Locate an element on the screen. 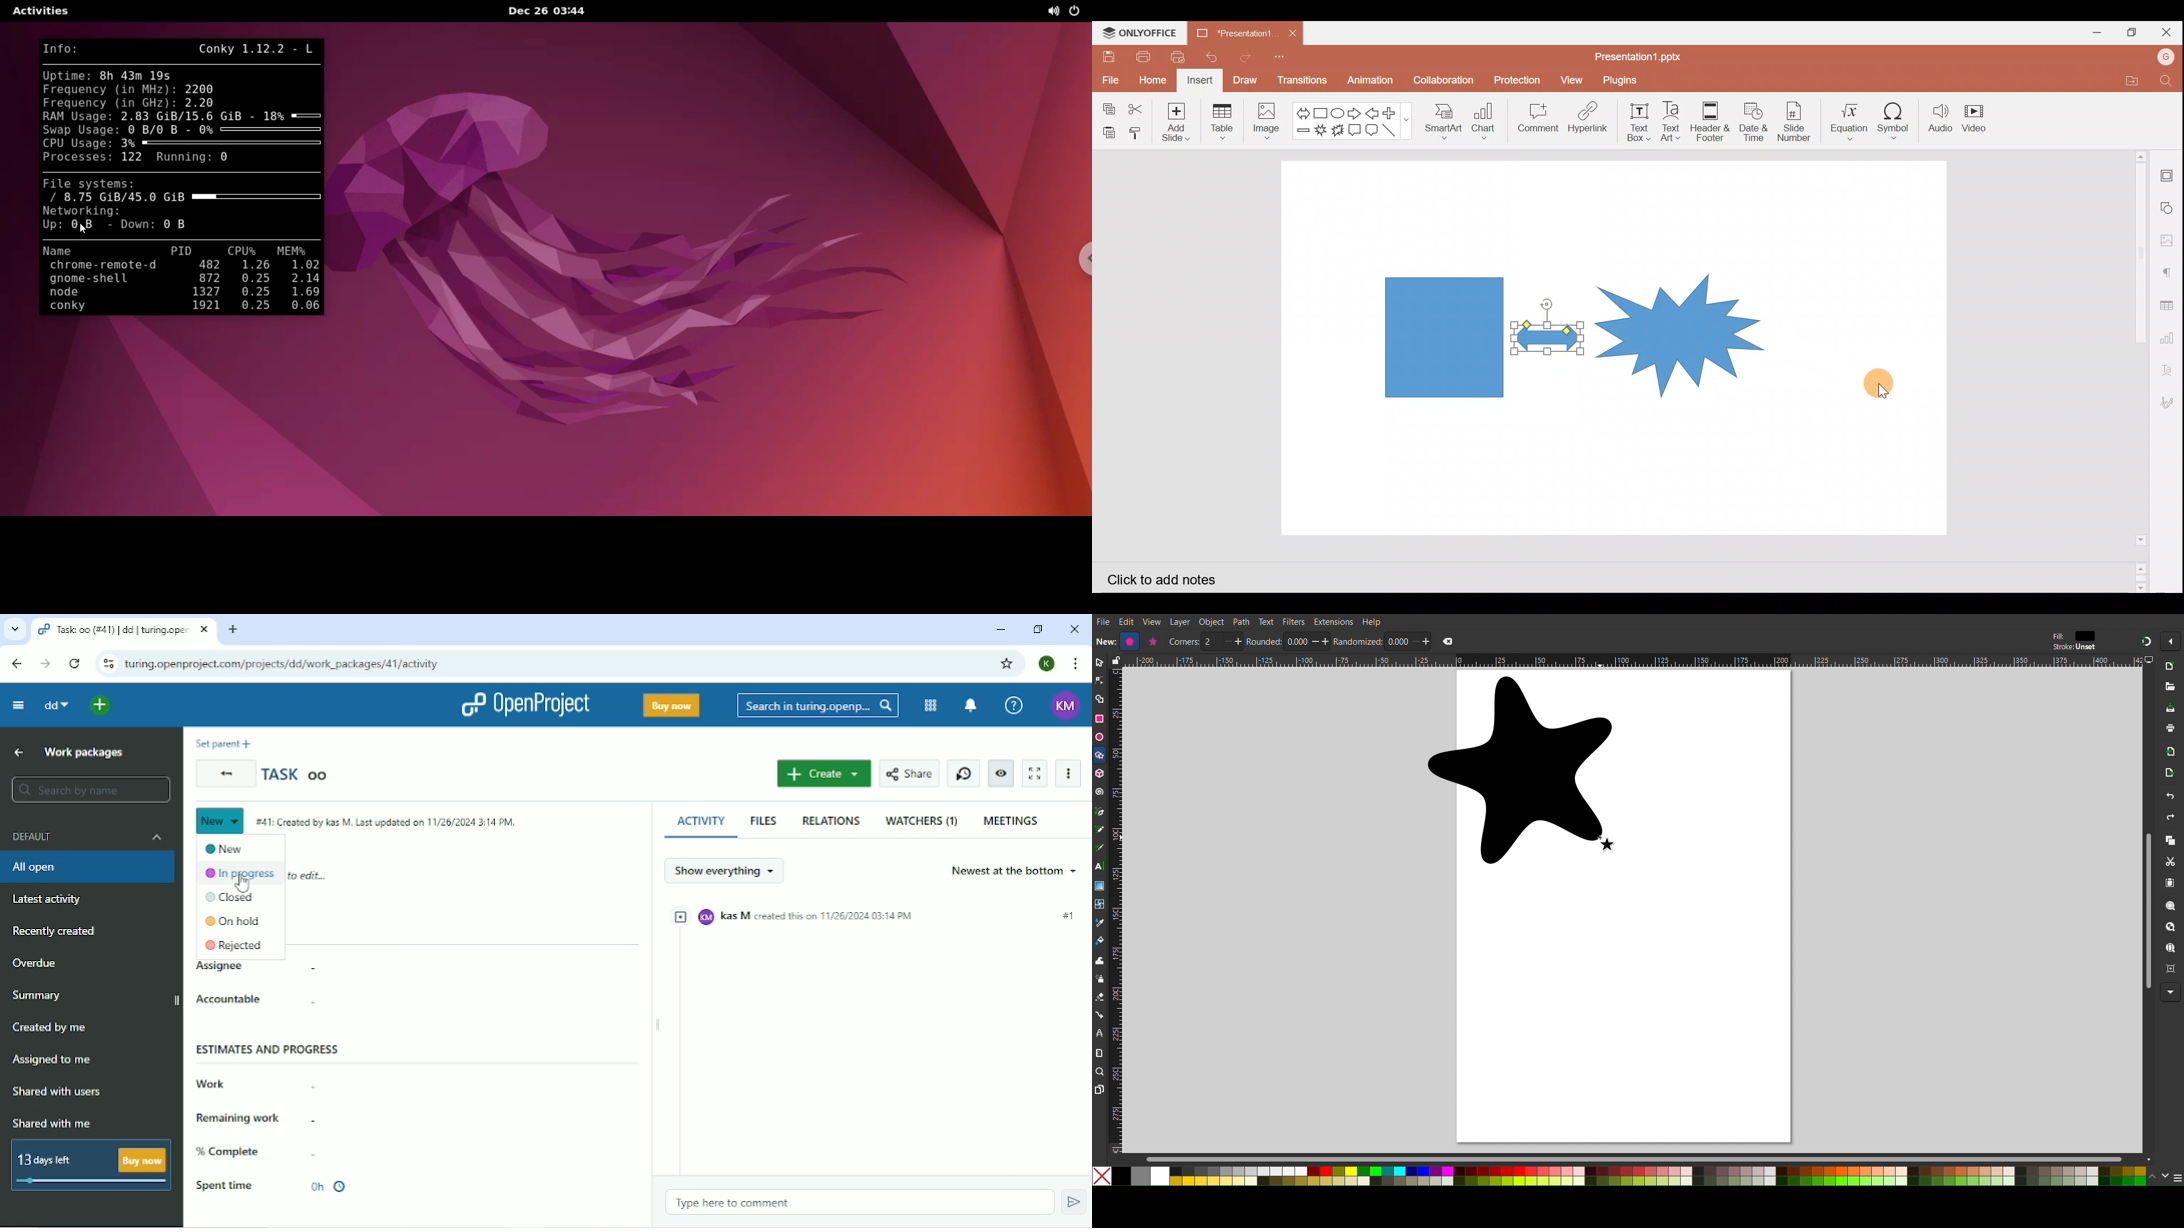 This screenshot has width=2184, height=1232. In progress is located at coordinates (241, 874).